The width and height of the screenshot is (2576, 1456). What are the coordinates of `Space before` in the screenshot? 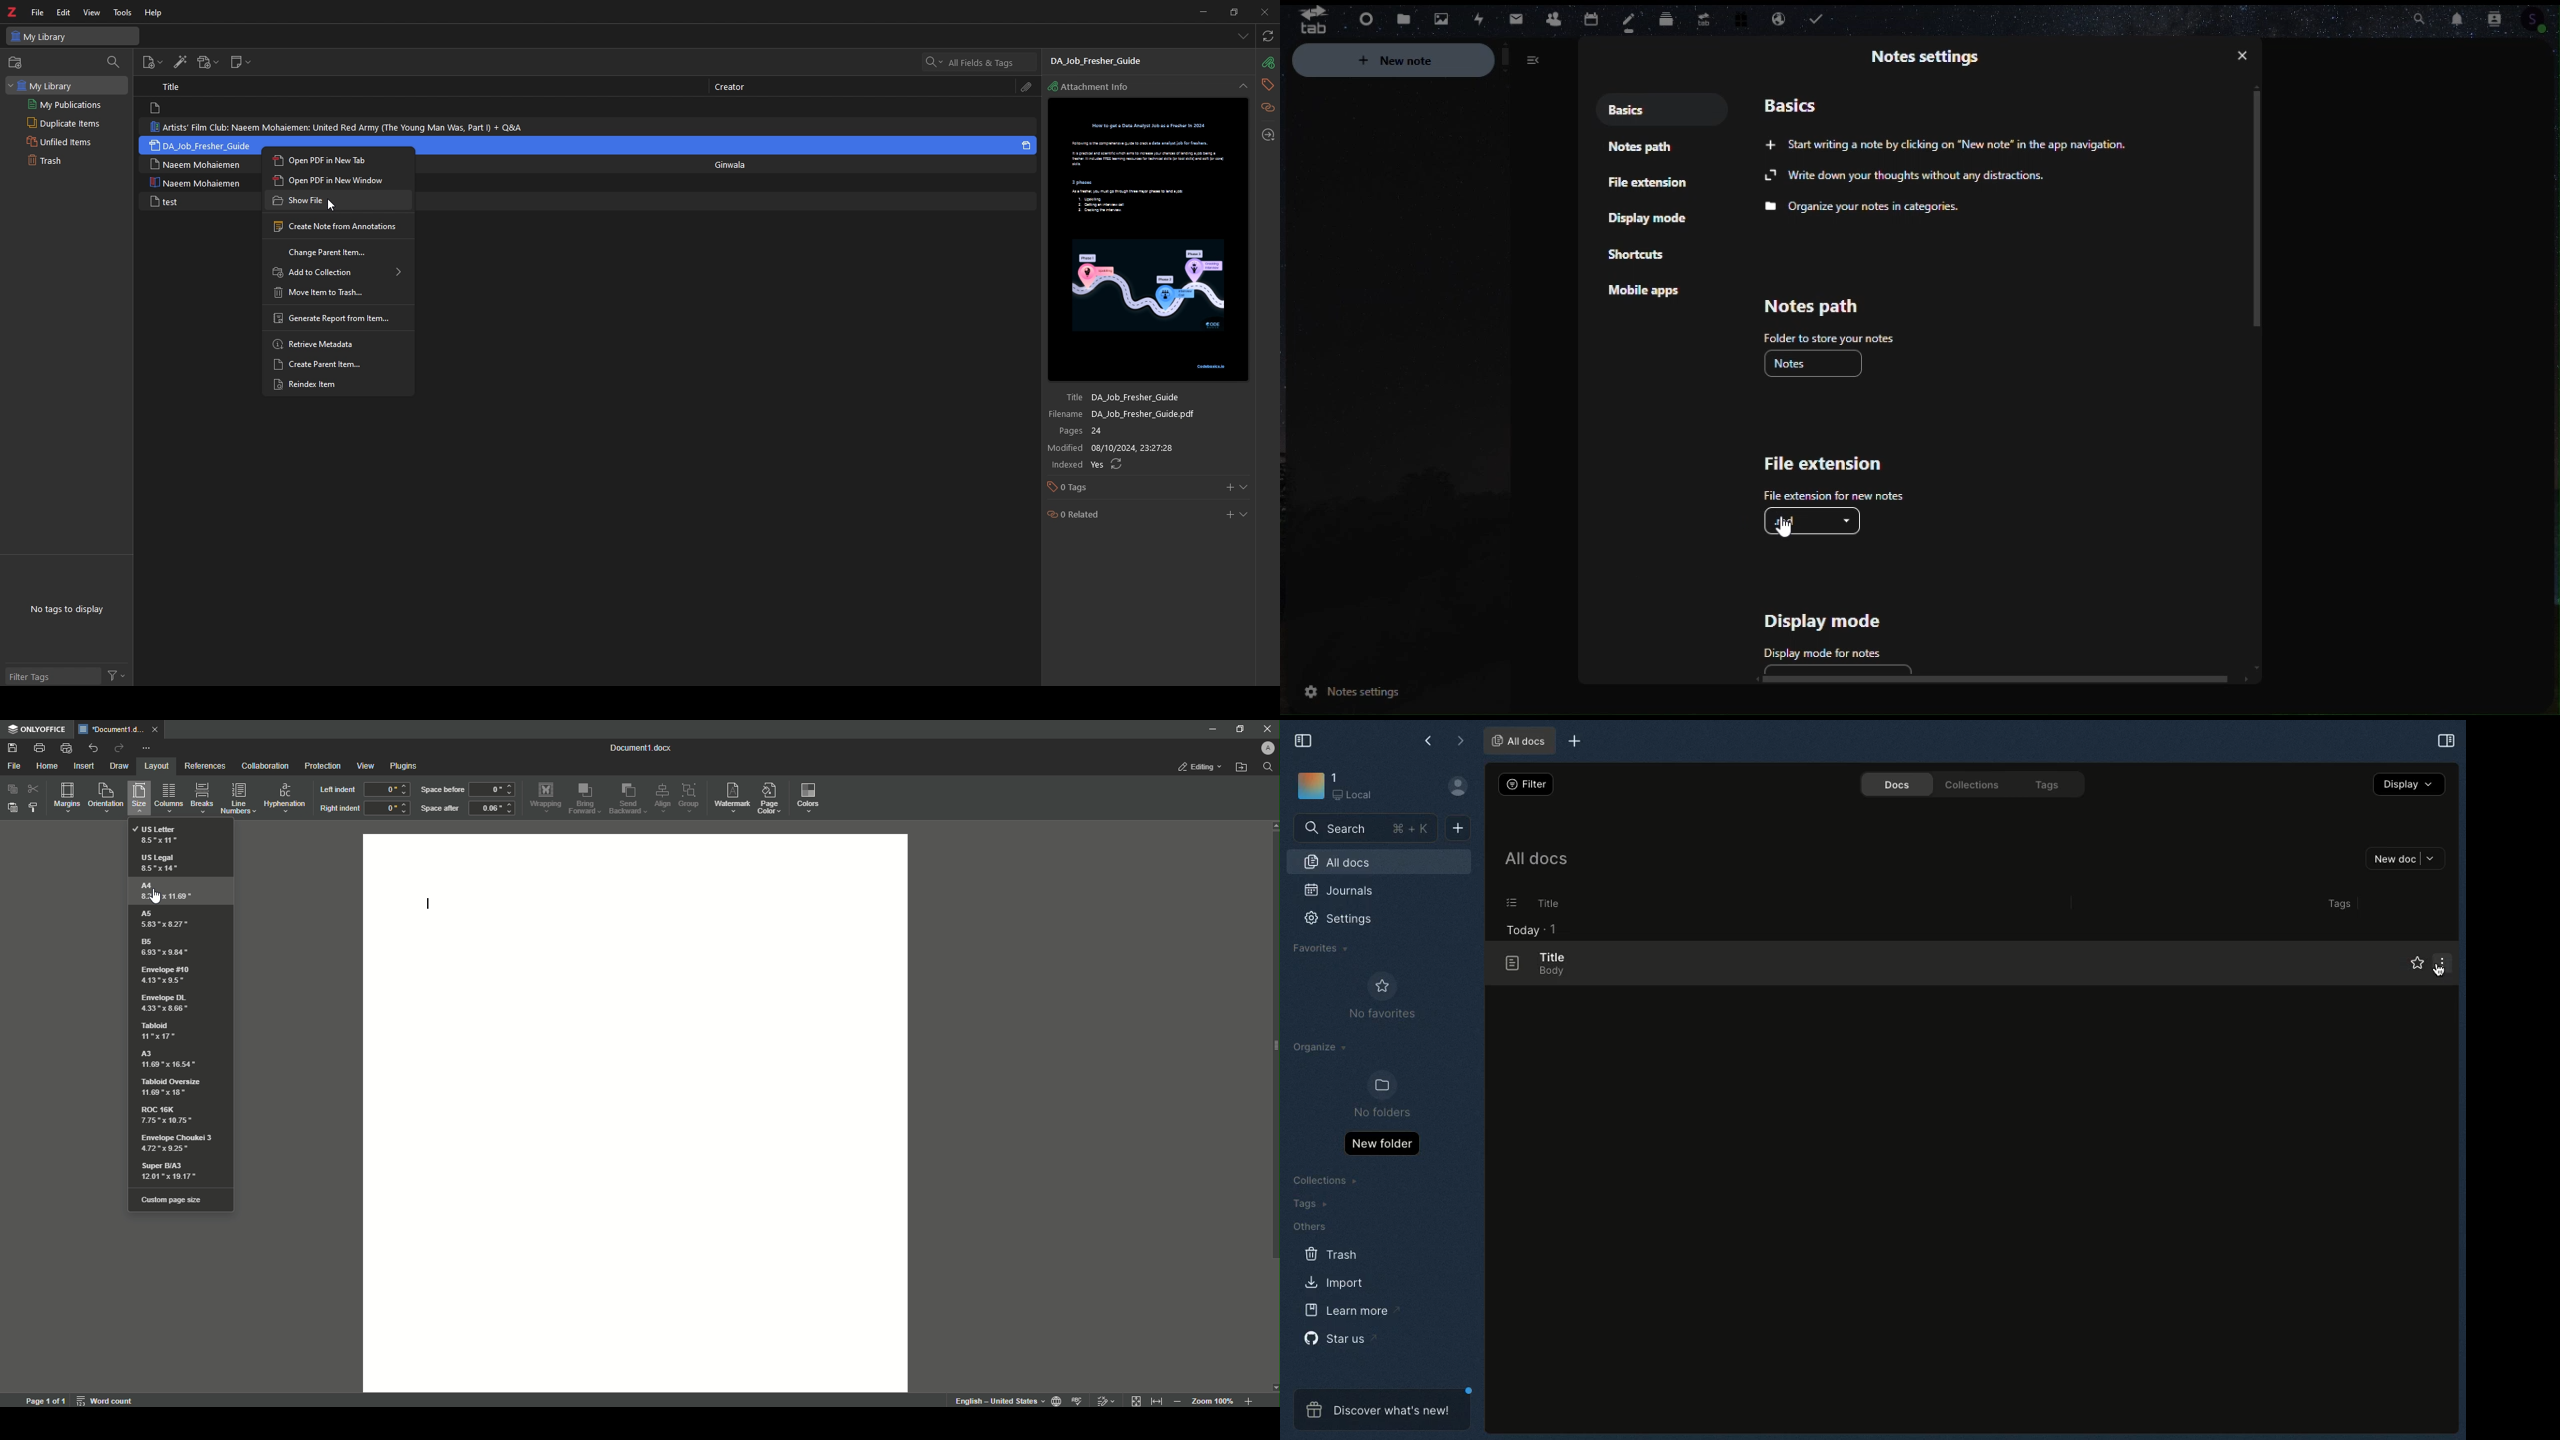 It's located at (441, 790).